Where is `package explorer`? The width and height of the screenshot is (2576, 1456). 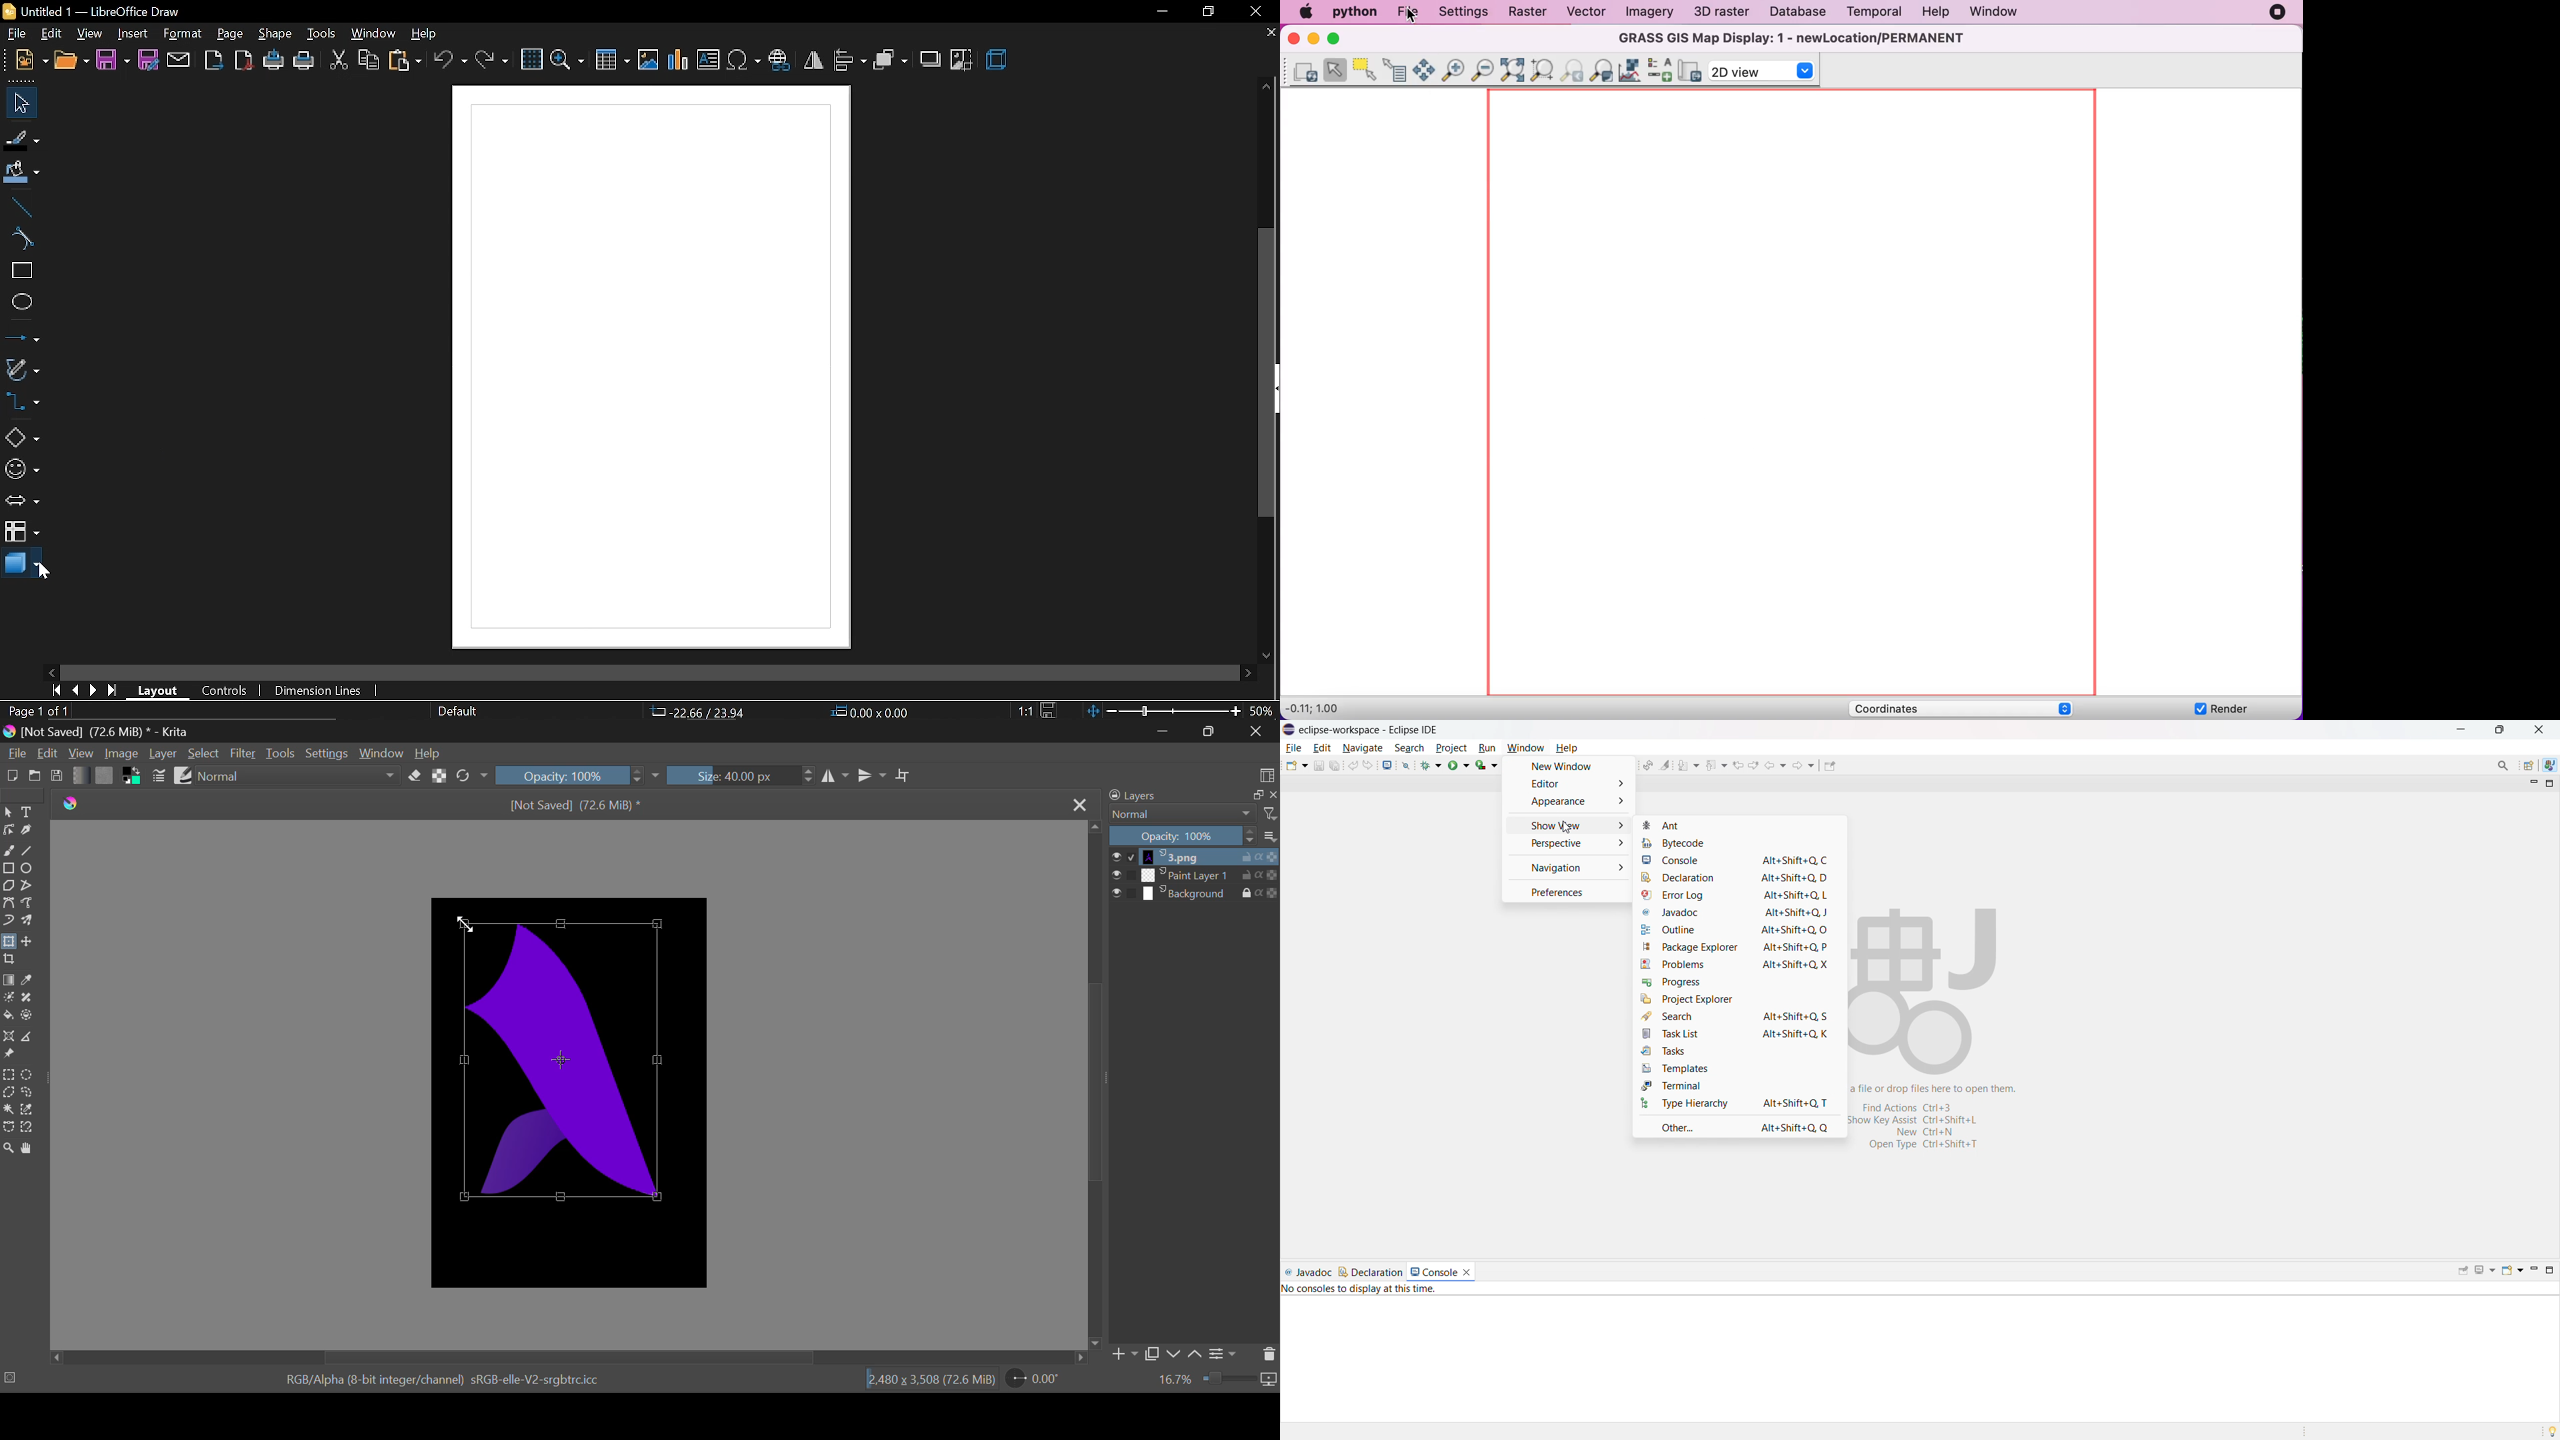 package explorer is located at coordinates (1738, 947).